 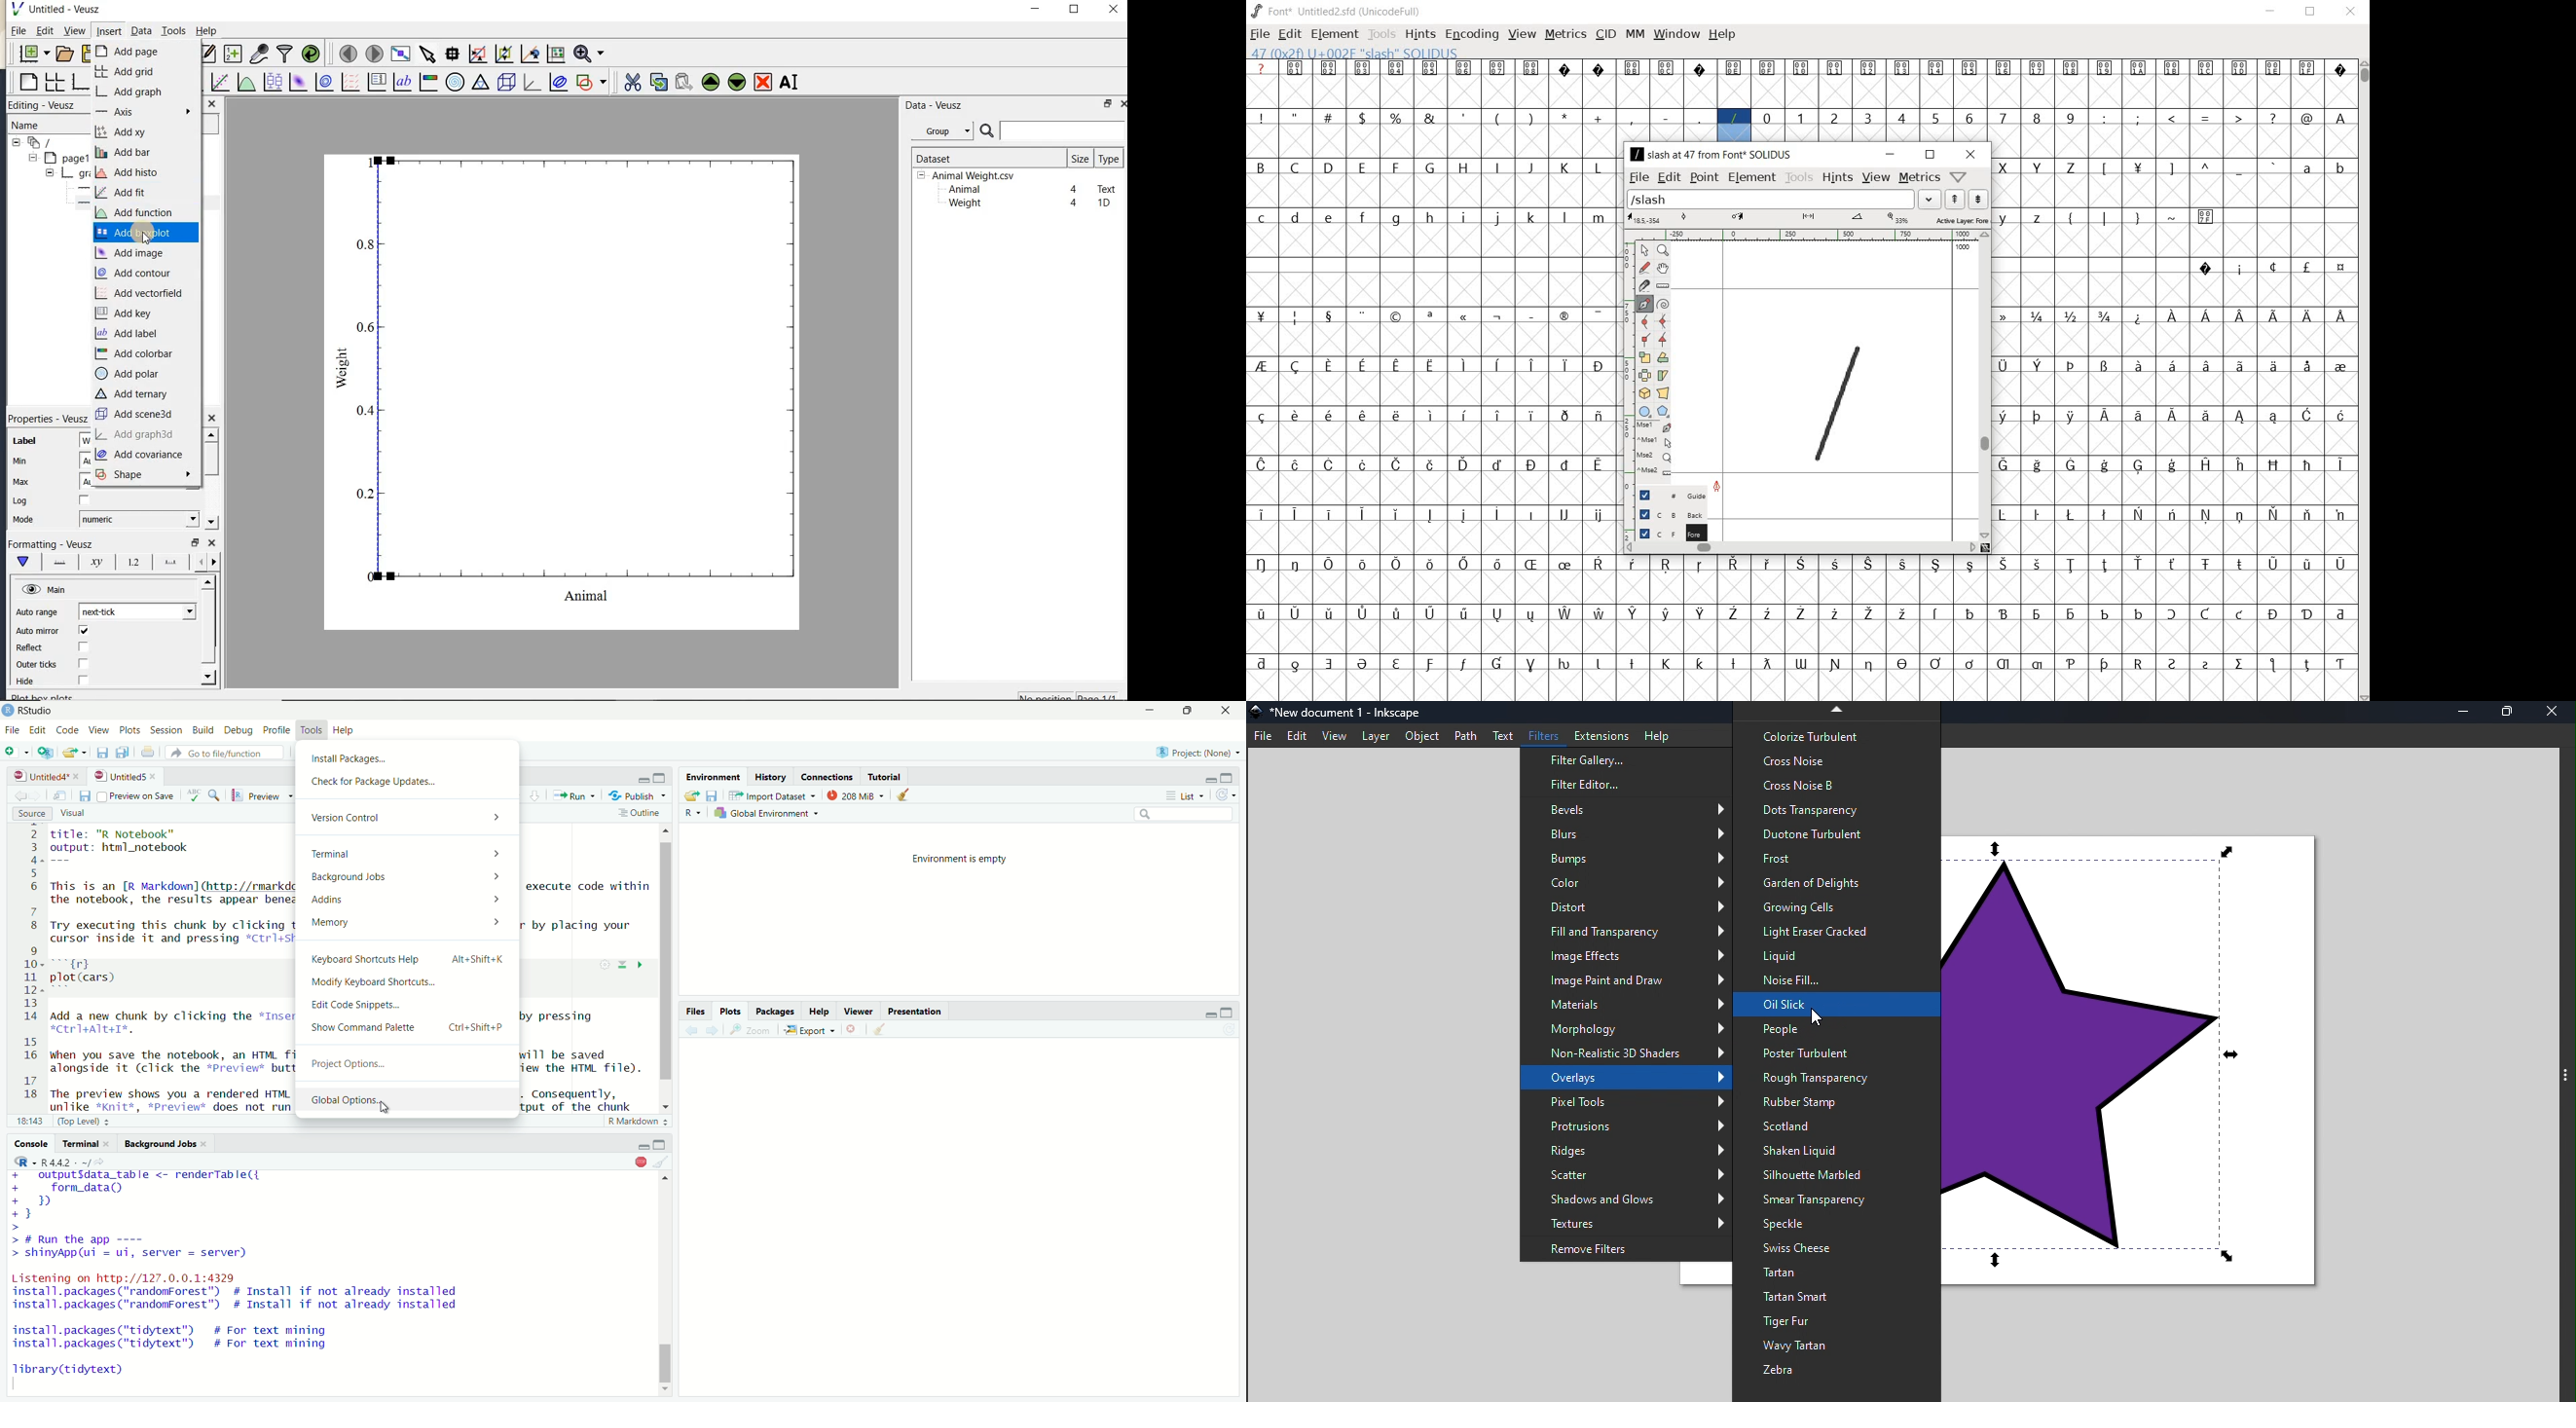 What do you see at coordinates (1718, 487) in the screenshot?
I see `feltpen tool/cursor location` at bounding box center [1718, 487].